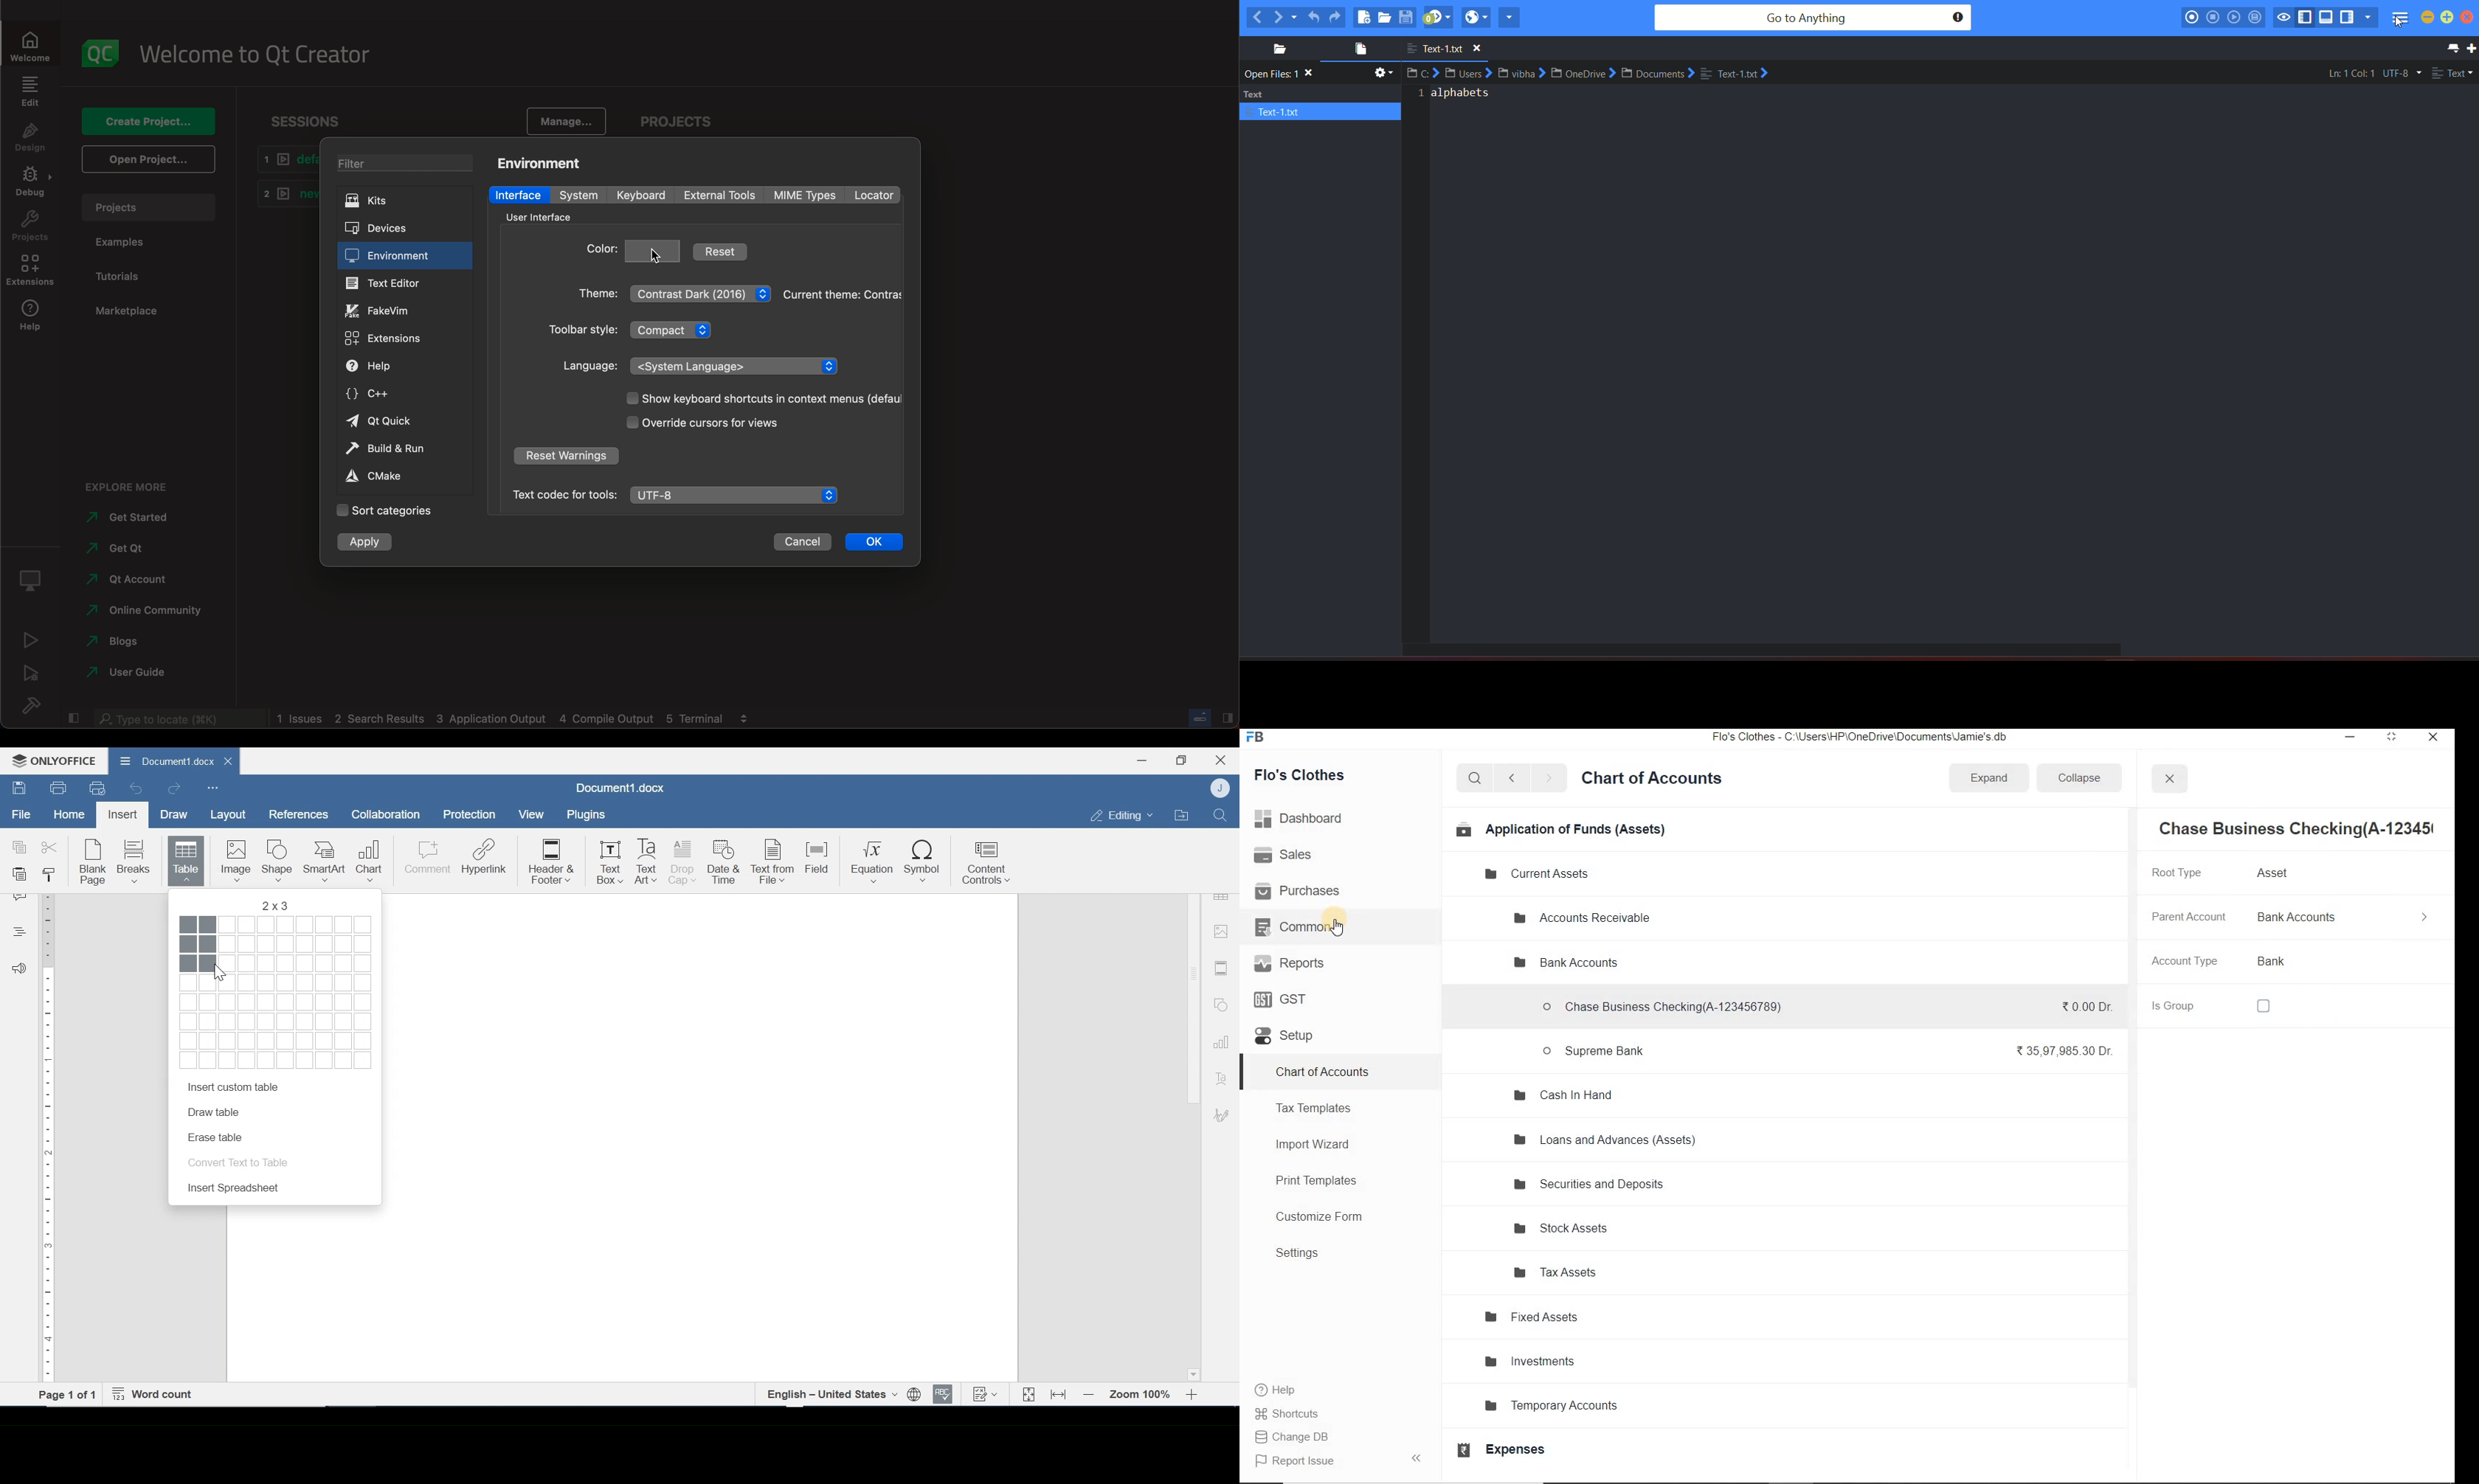 The image size is (2492, 1484). What do you see at coordinates (1285, 16) in the screenshot?
I see `next` at bounding box center [1285, 16].